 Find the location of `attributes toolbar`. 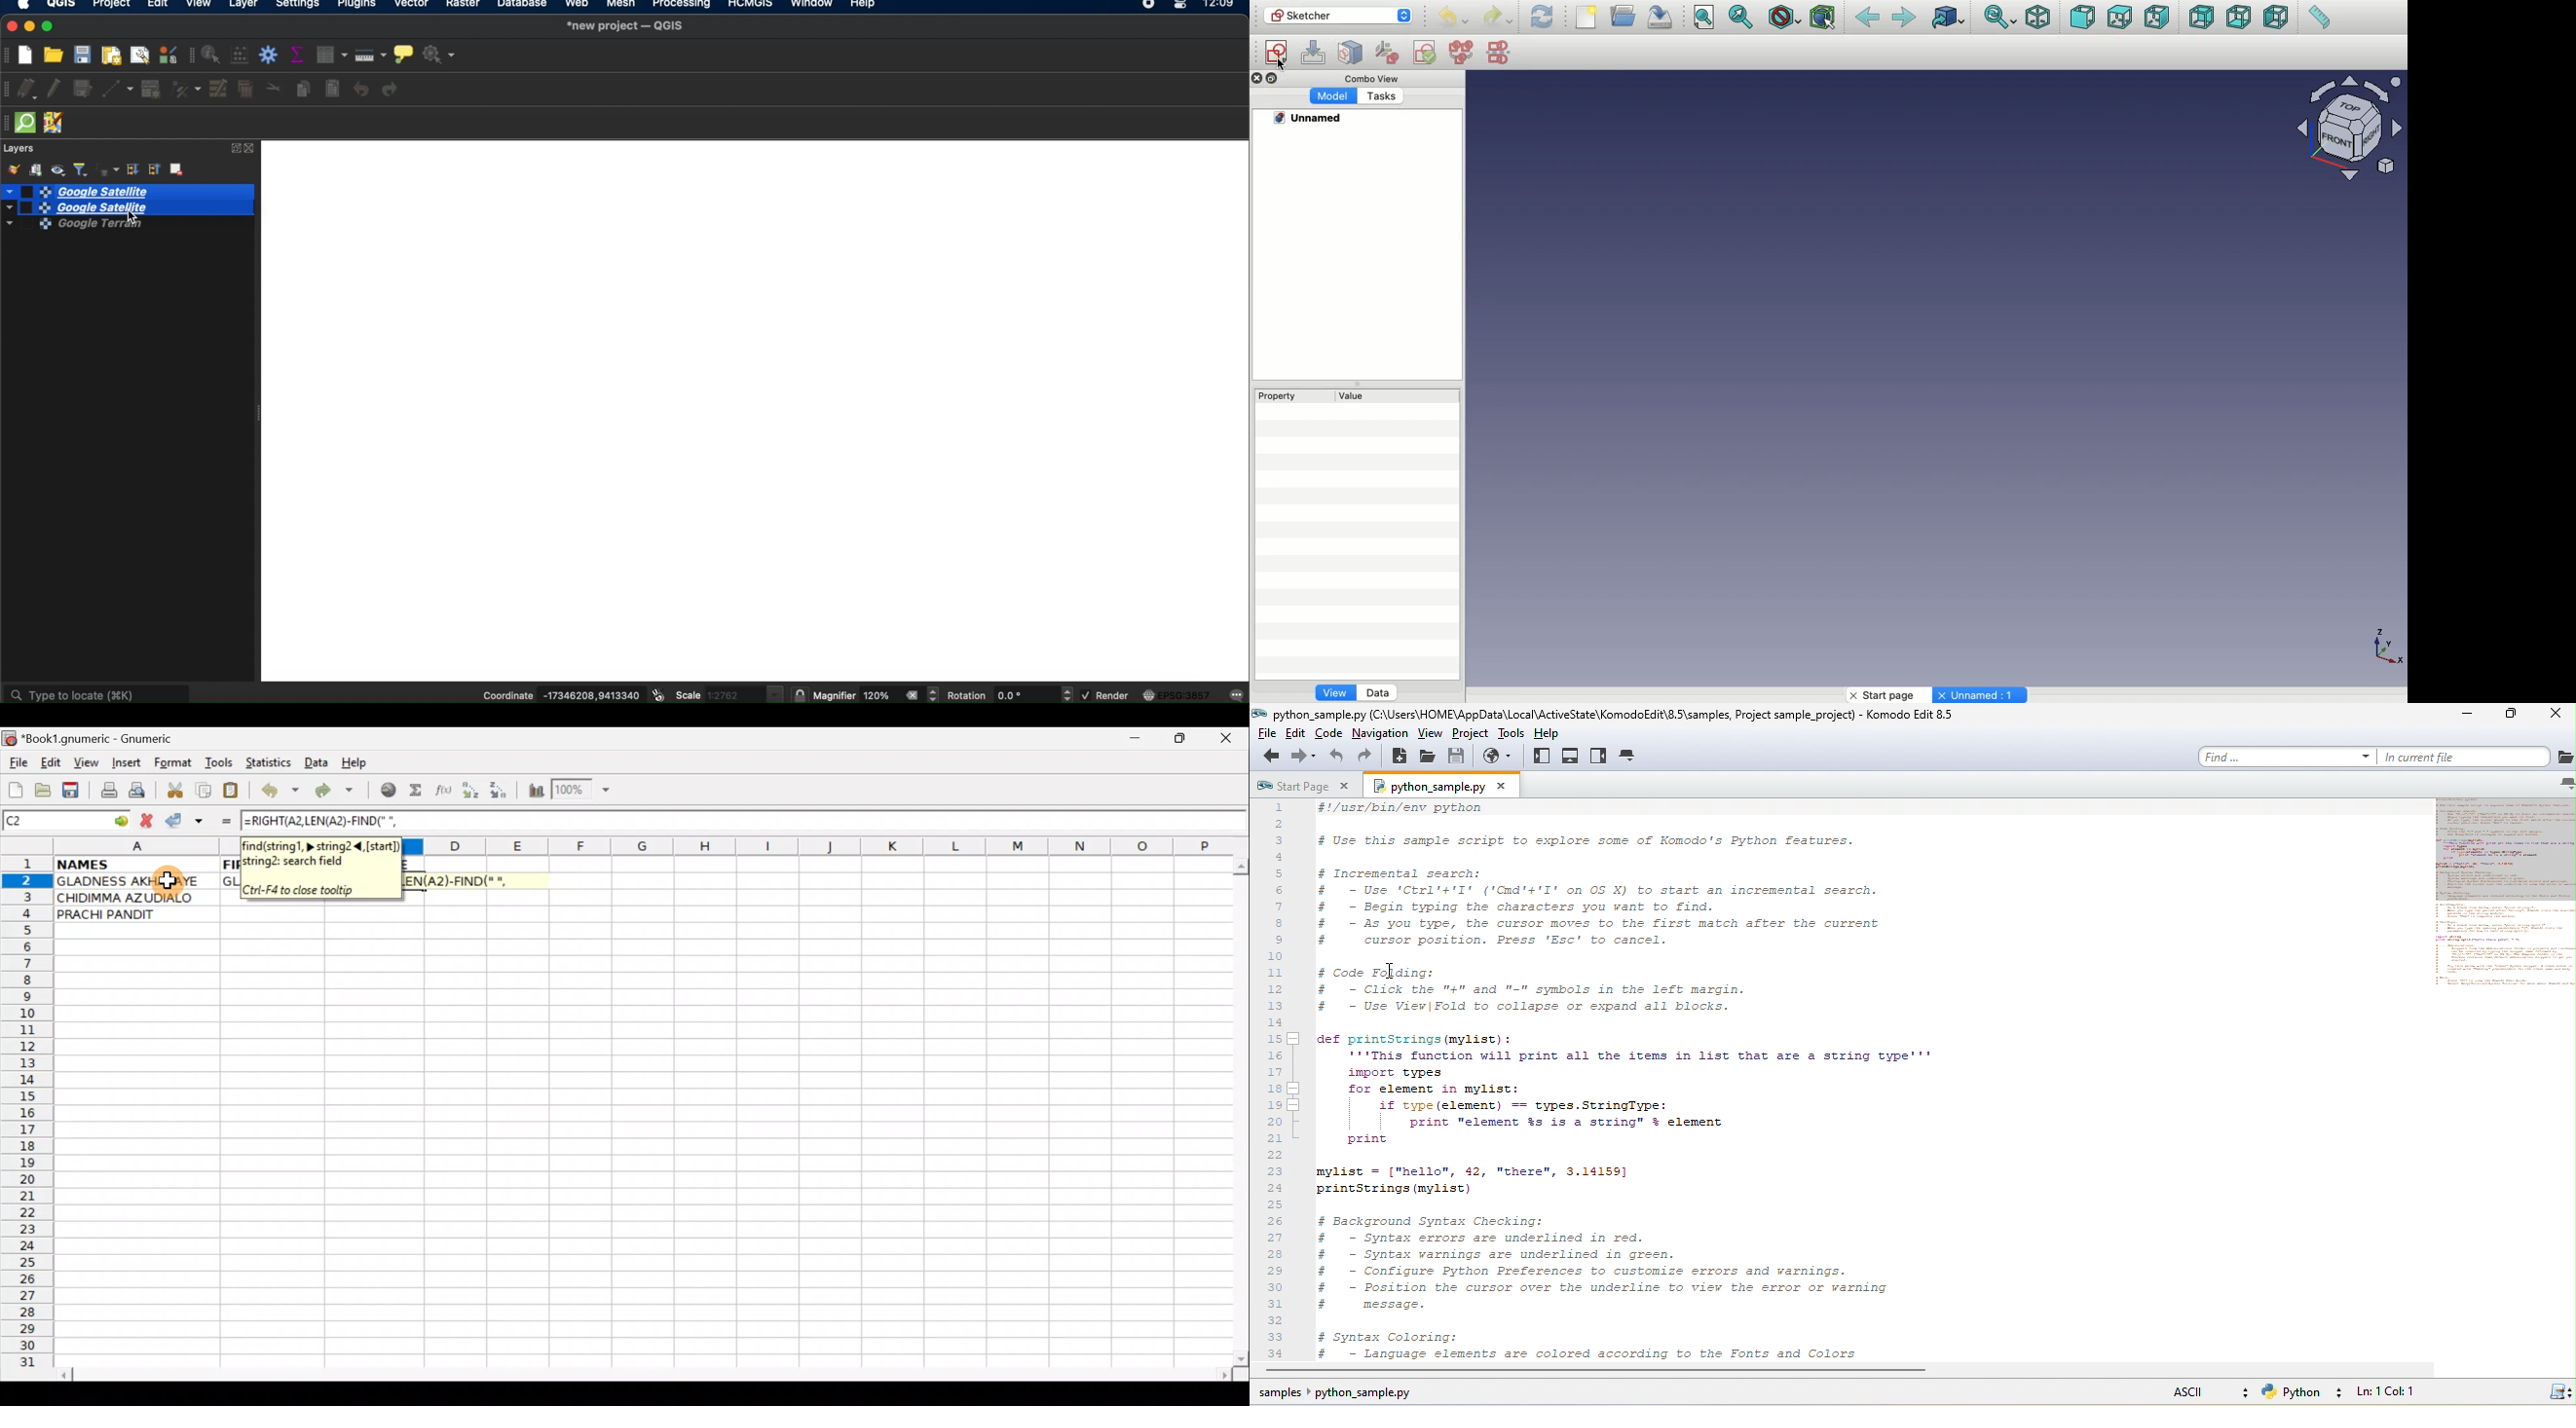

attributes toolbar is located at coordinates (189, 56).